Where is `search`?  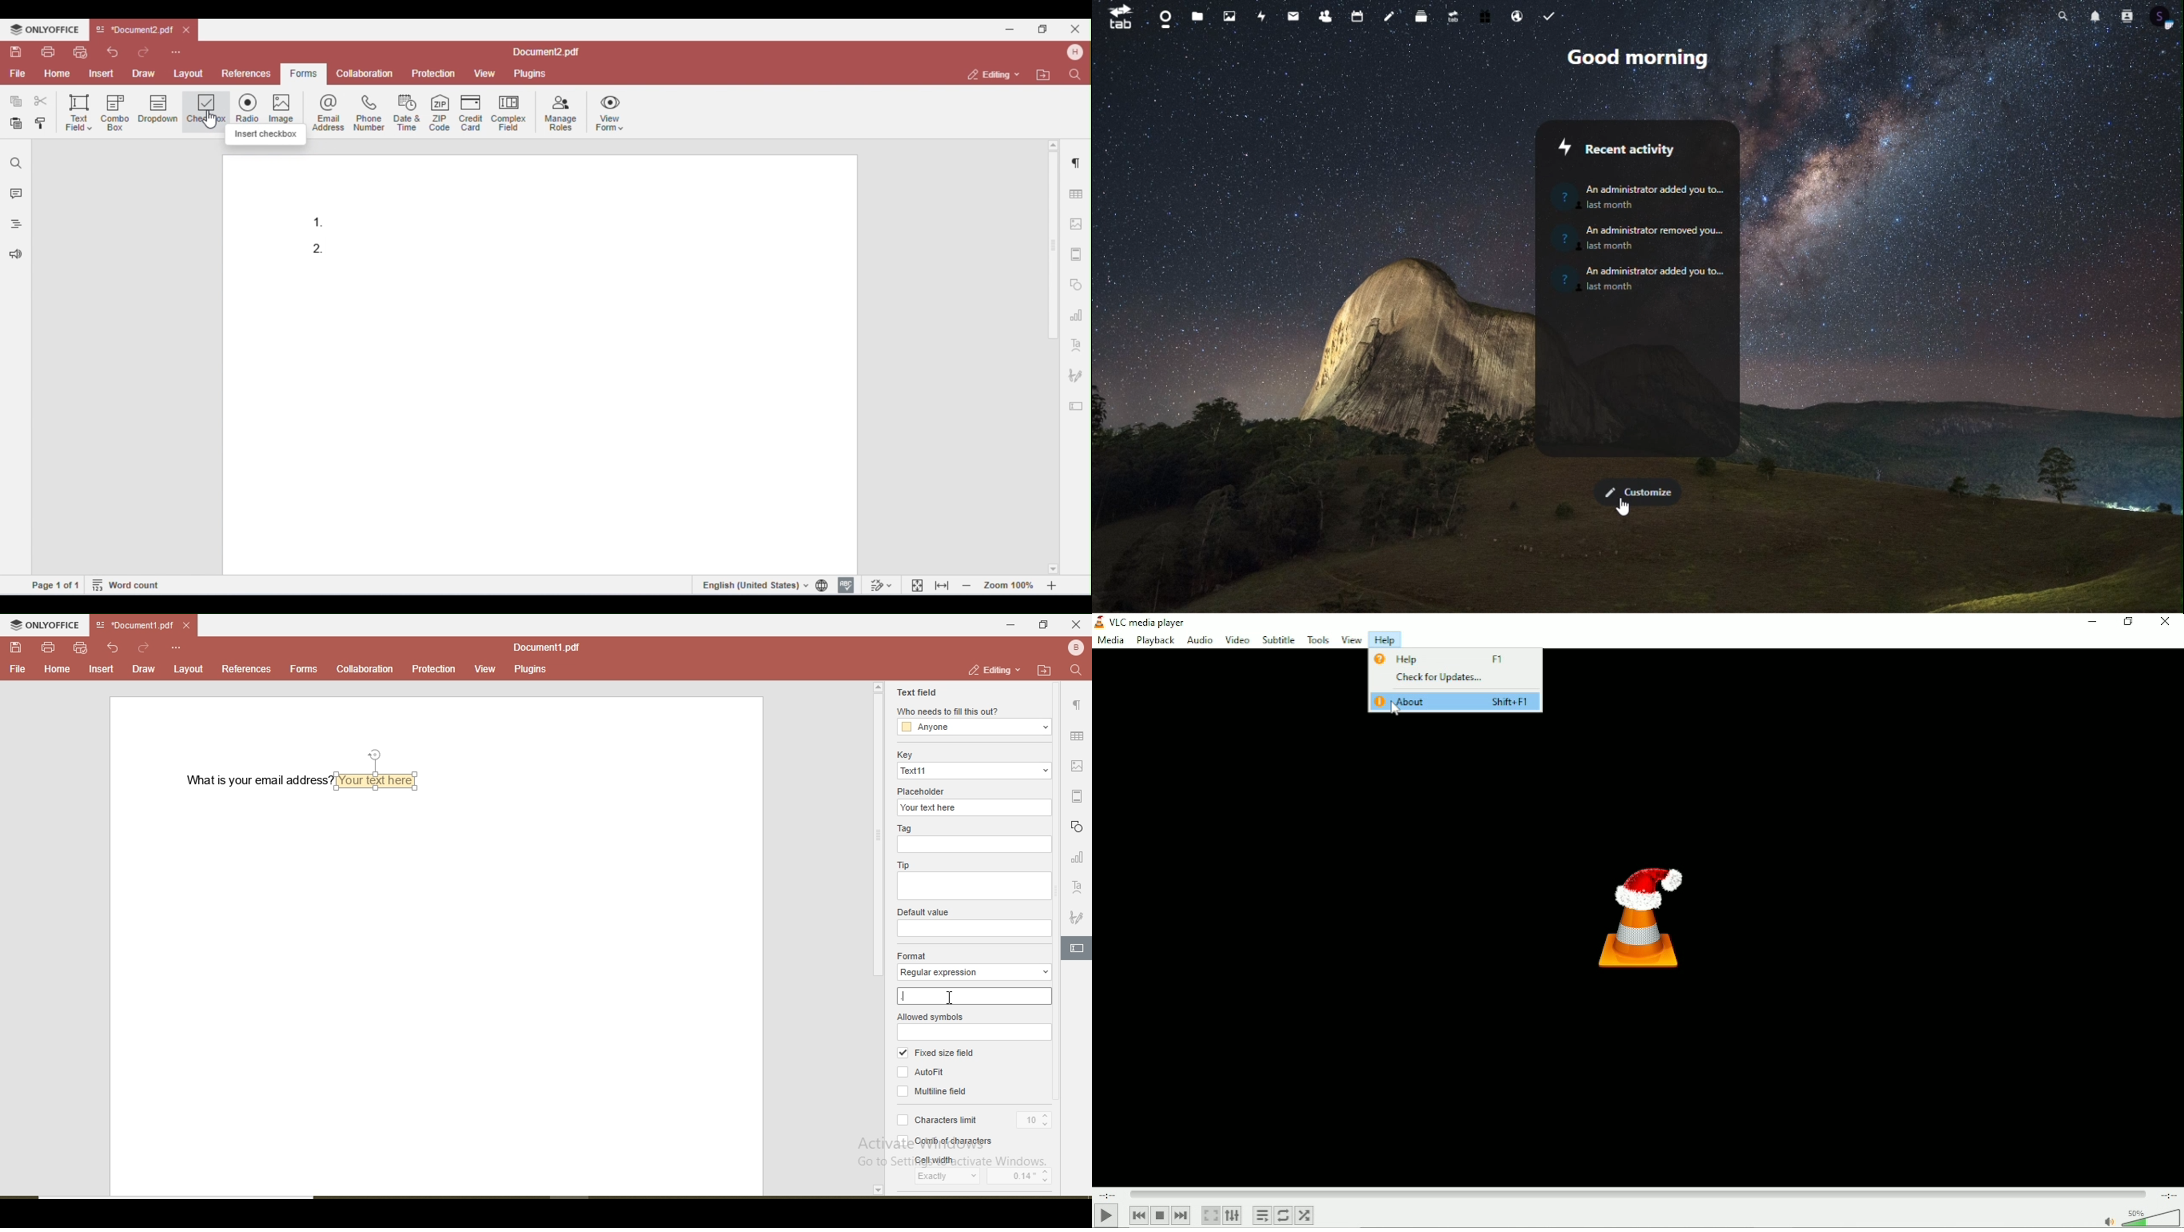
search is located at coordinates (2062, 14).